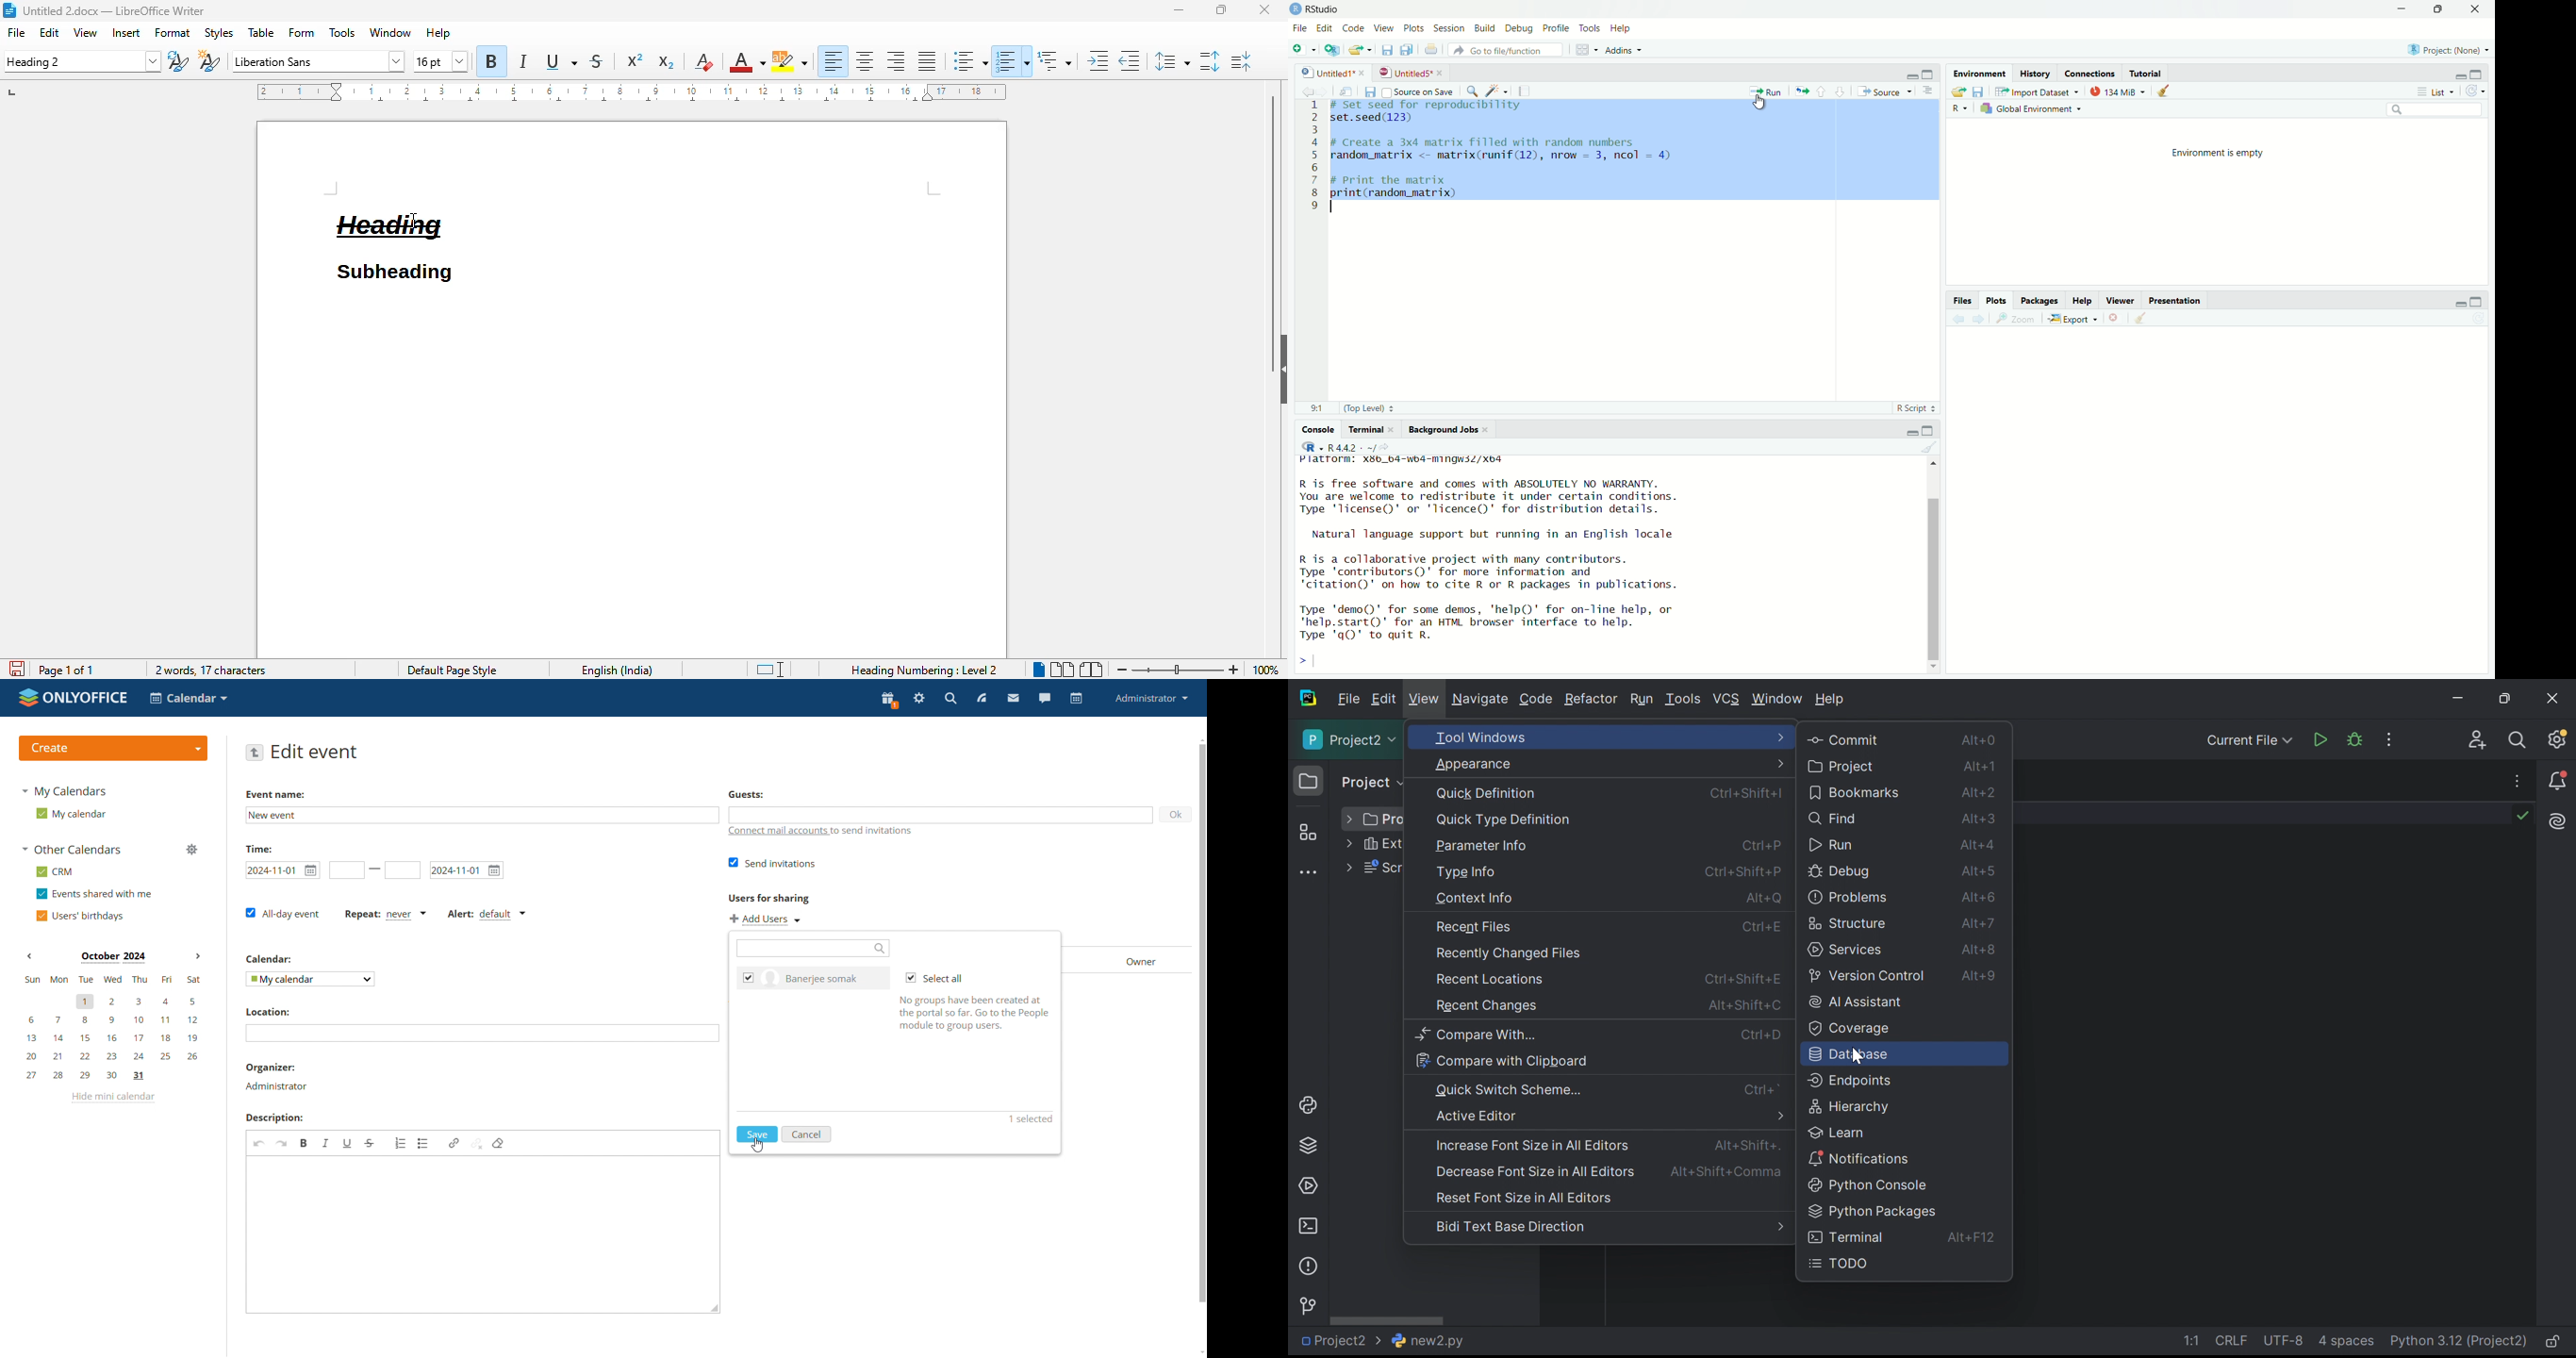 This screenshot has width=2576, height=1372. Describe the element at coordinates (2014, 321) in the screenshot. I see `zoom` at that location.